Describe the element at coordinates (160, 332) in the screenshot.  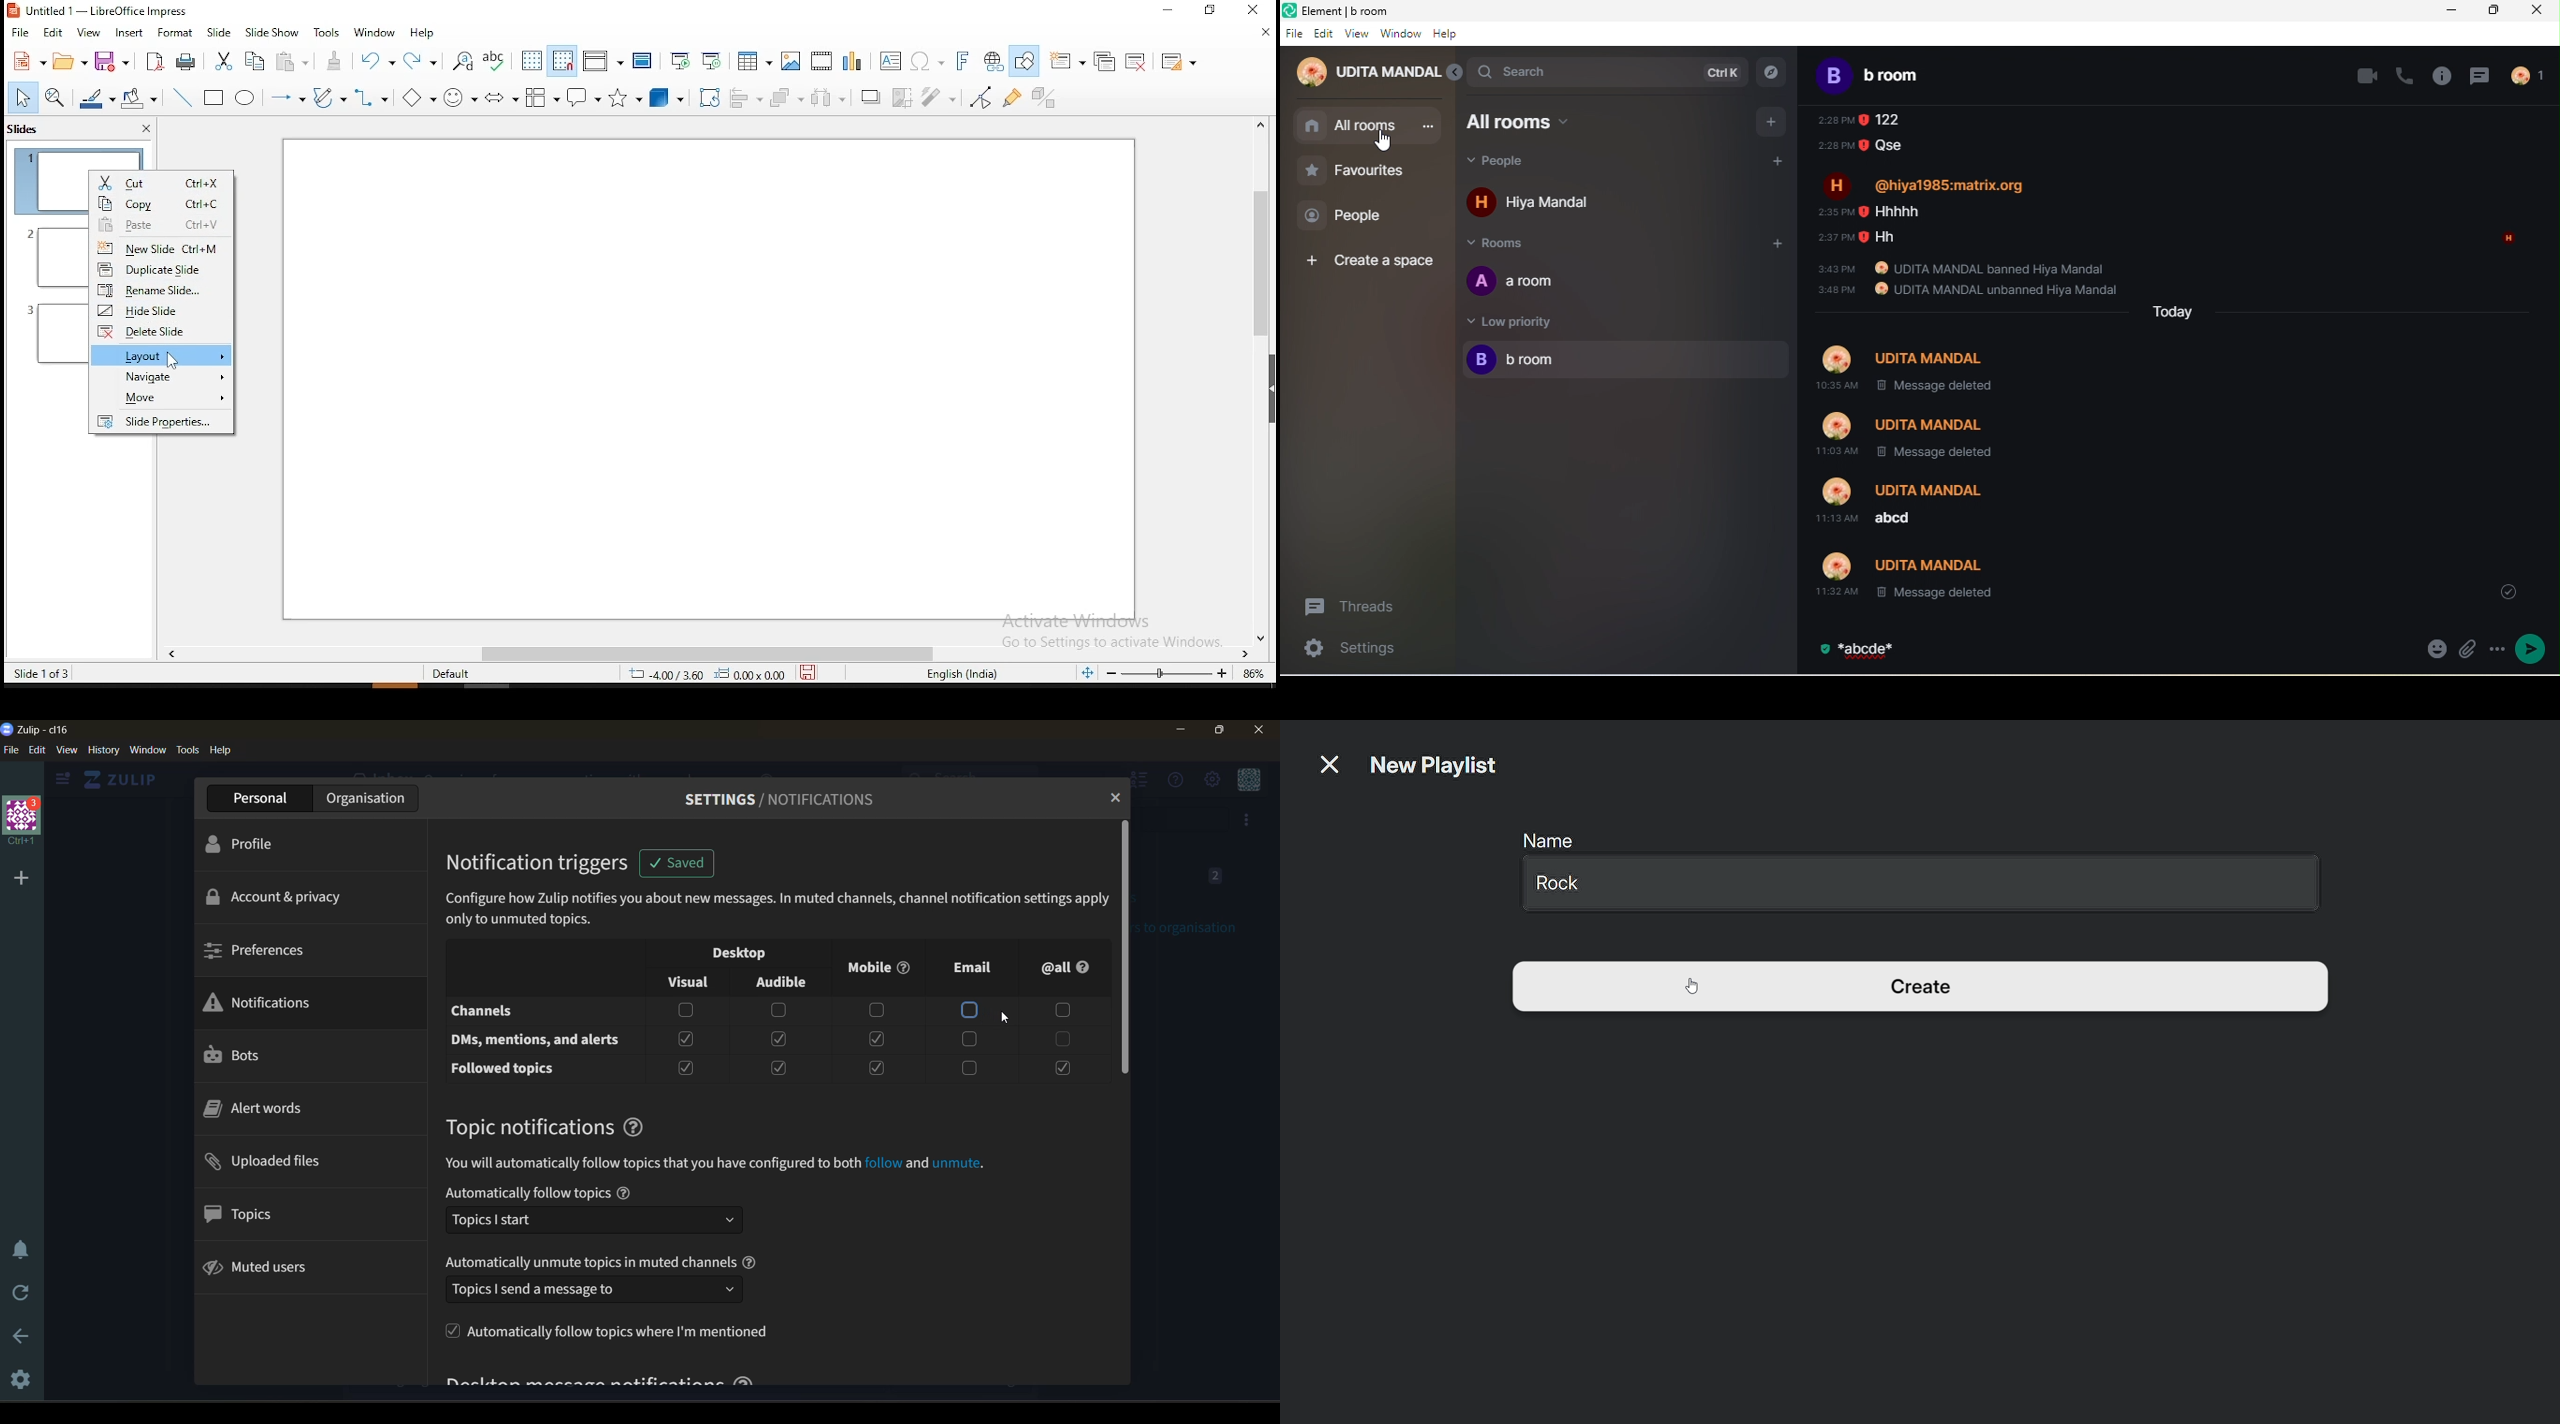
I see `delete slide` at that location.